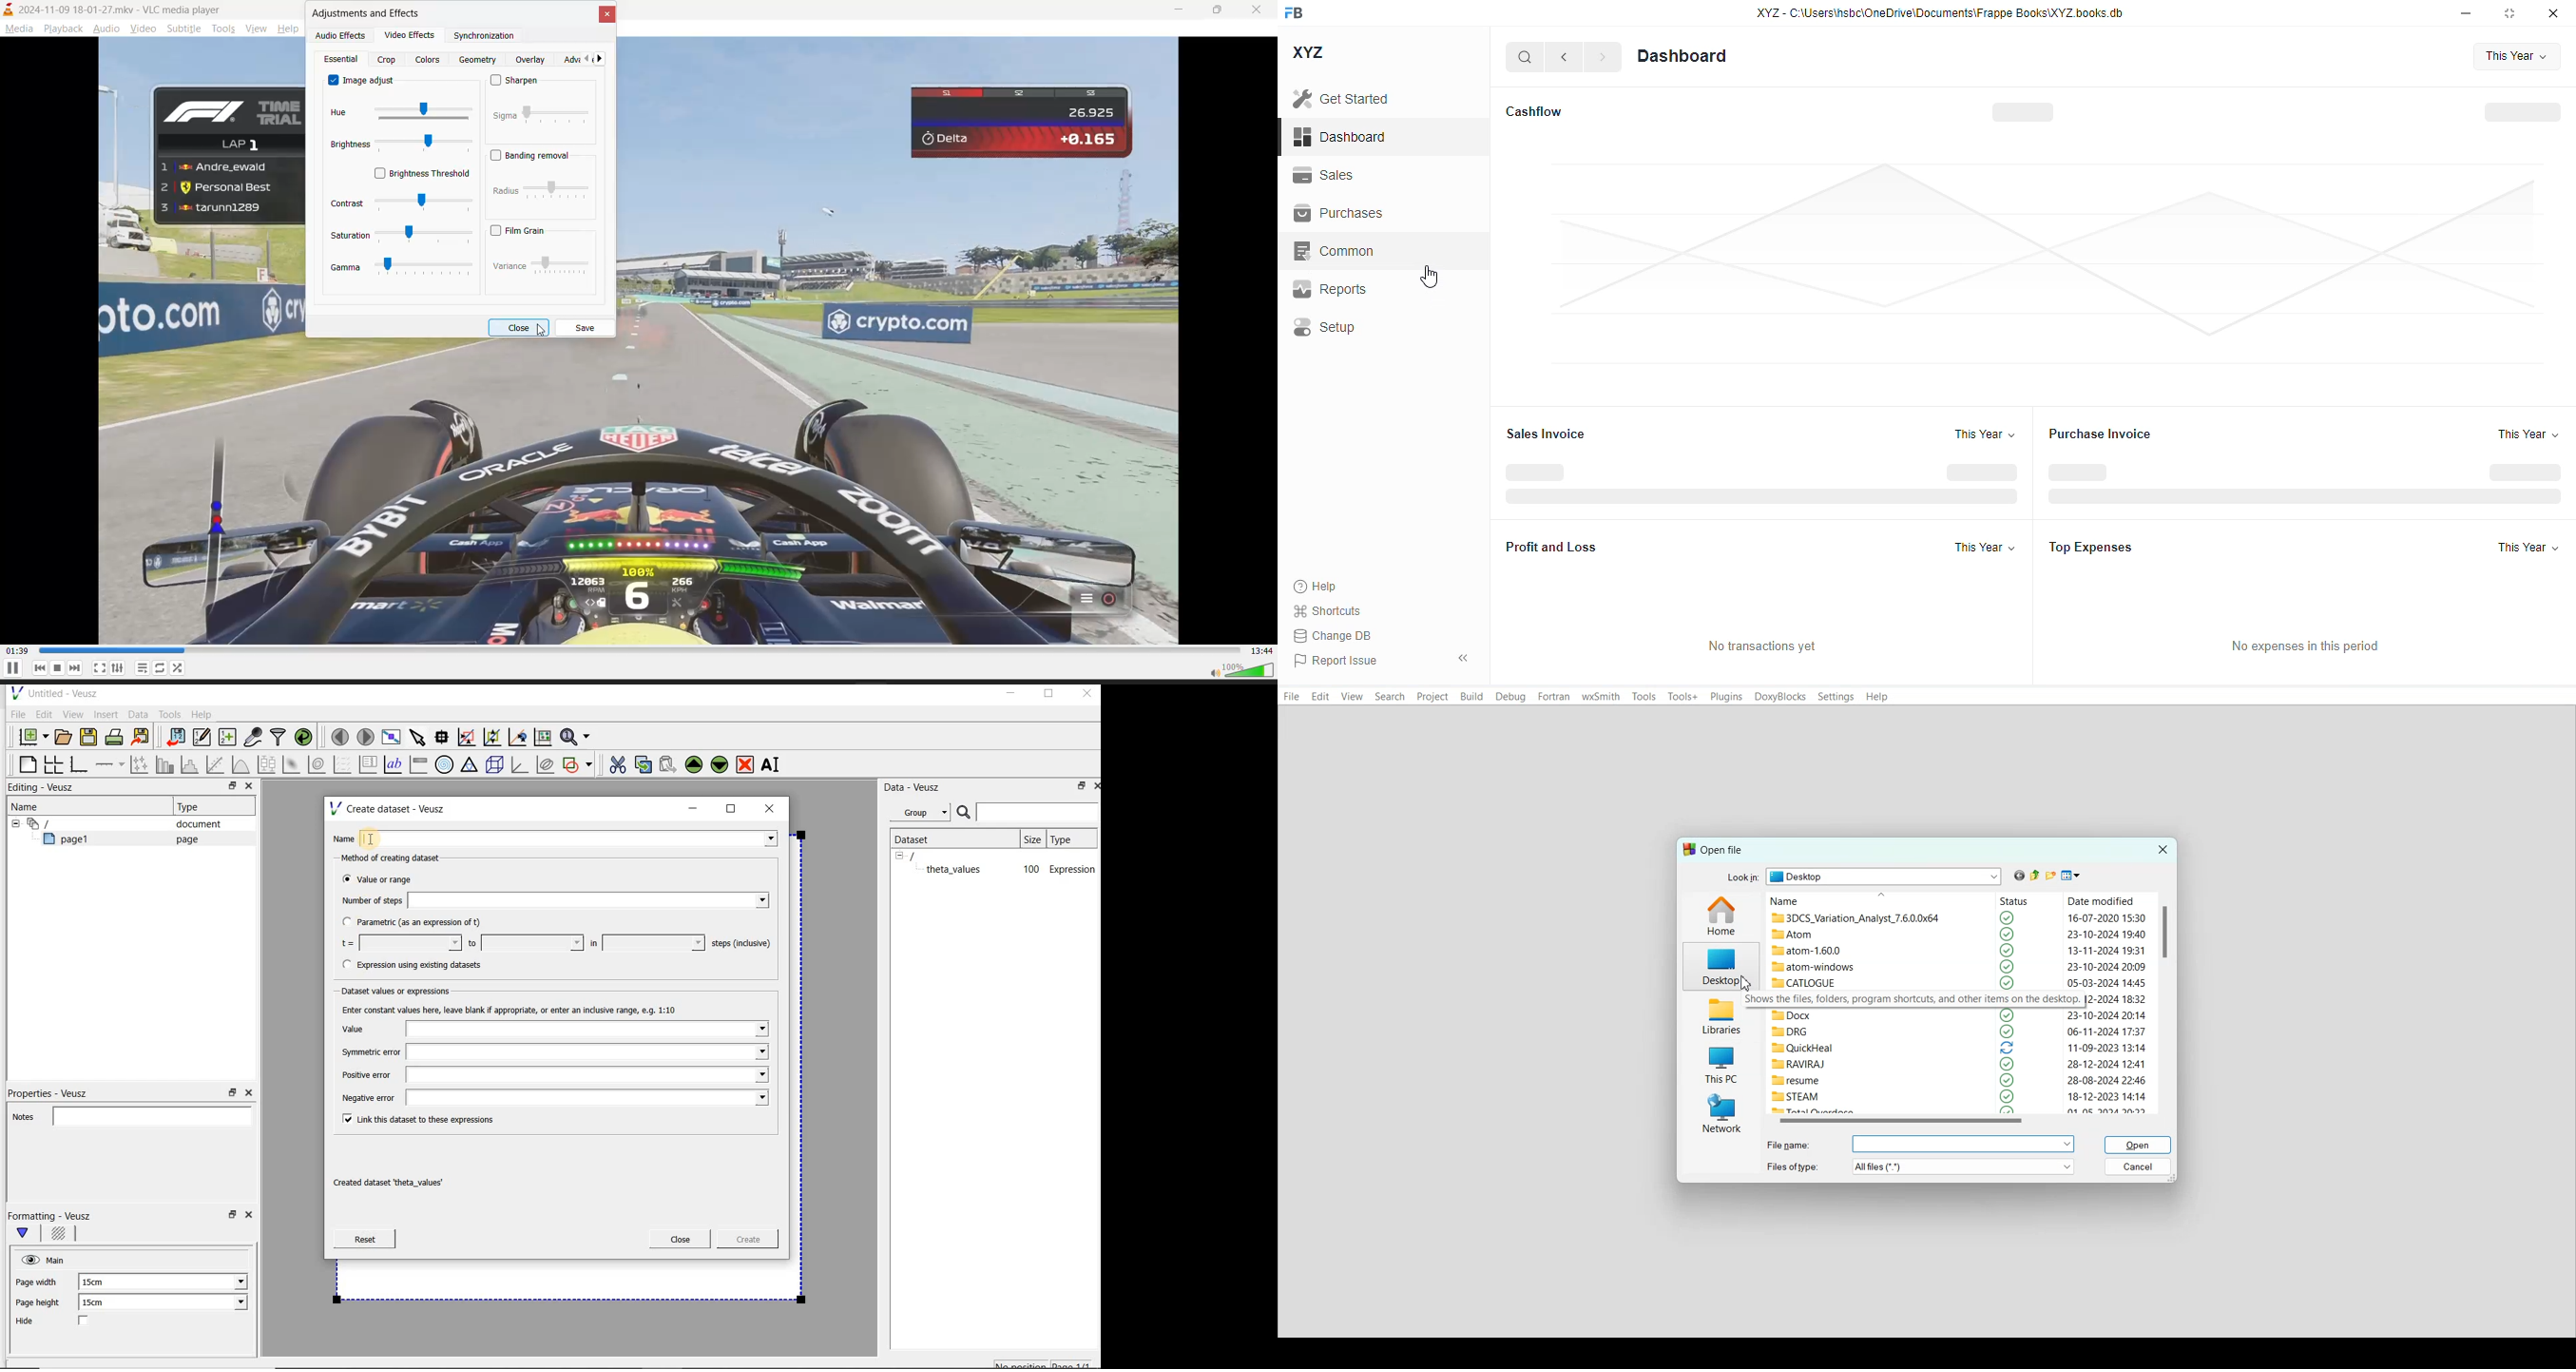  What do you see at coordinates (521, 766) in the screenshot?
I see `3d graph` at bounding box center [521, 766].